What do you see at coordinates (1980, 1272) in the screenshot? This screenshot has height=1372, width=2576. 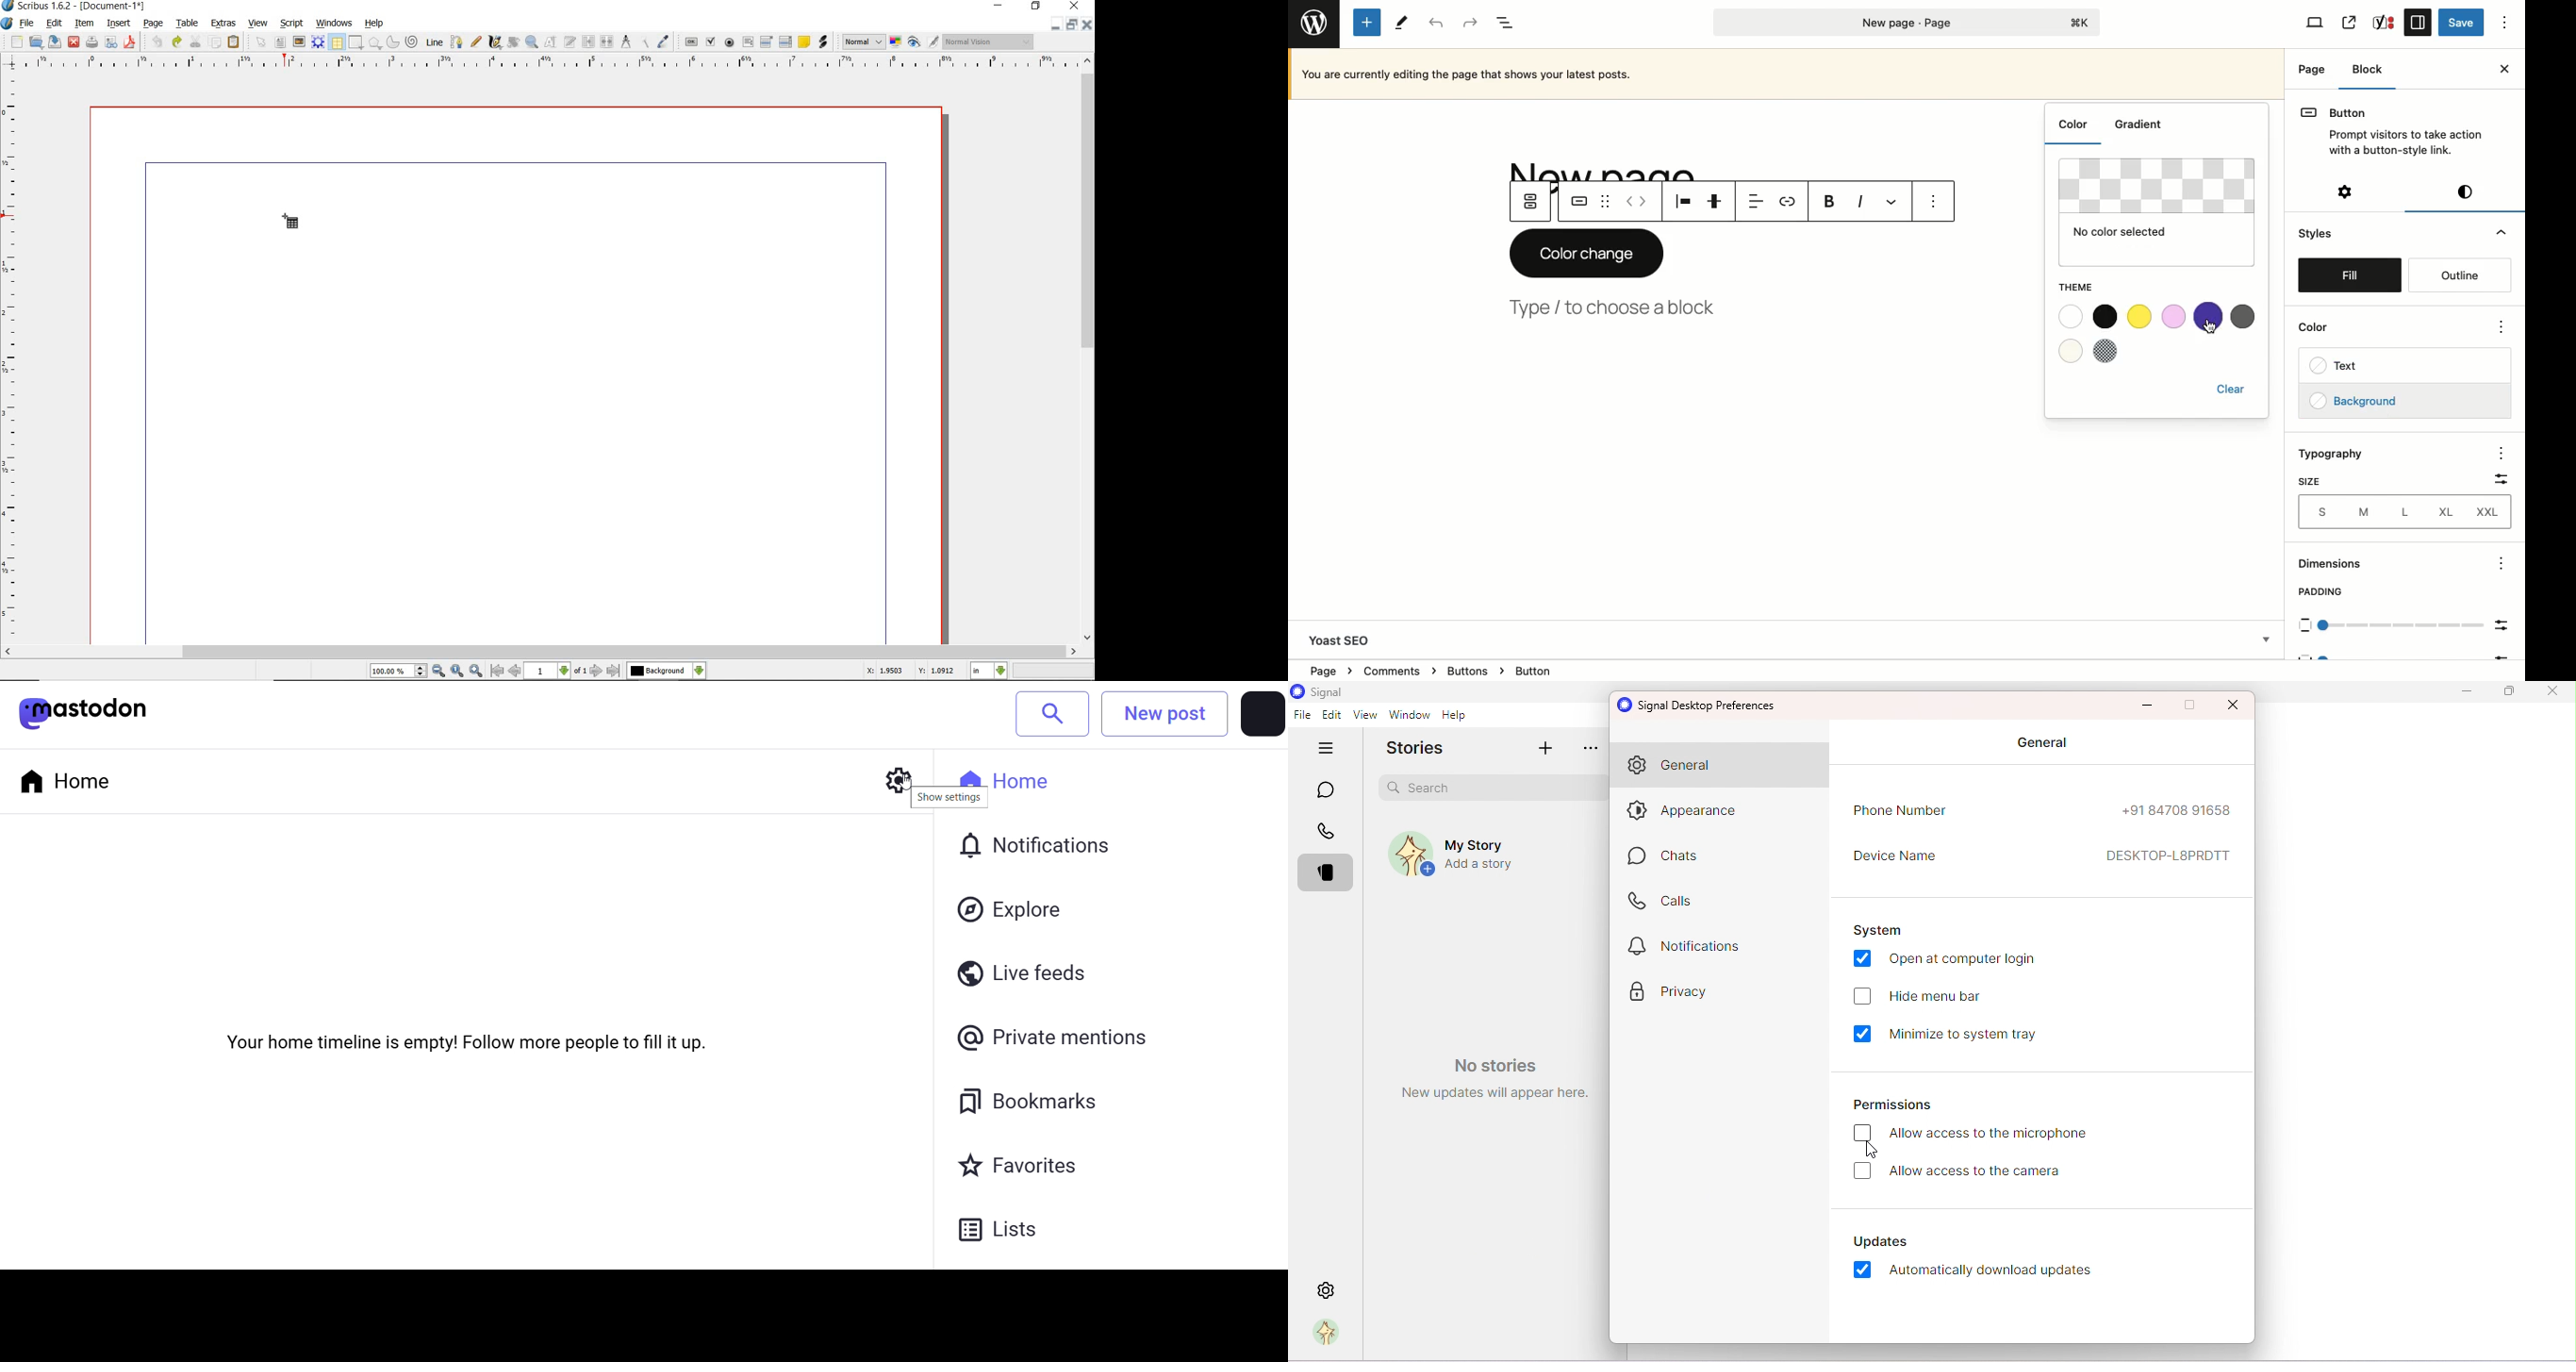 I see `Automatically download updates` at bounding box center [1980, 1272].